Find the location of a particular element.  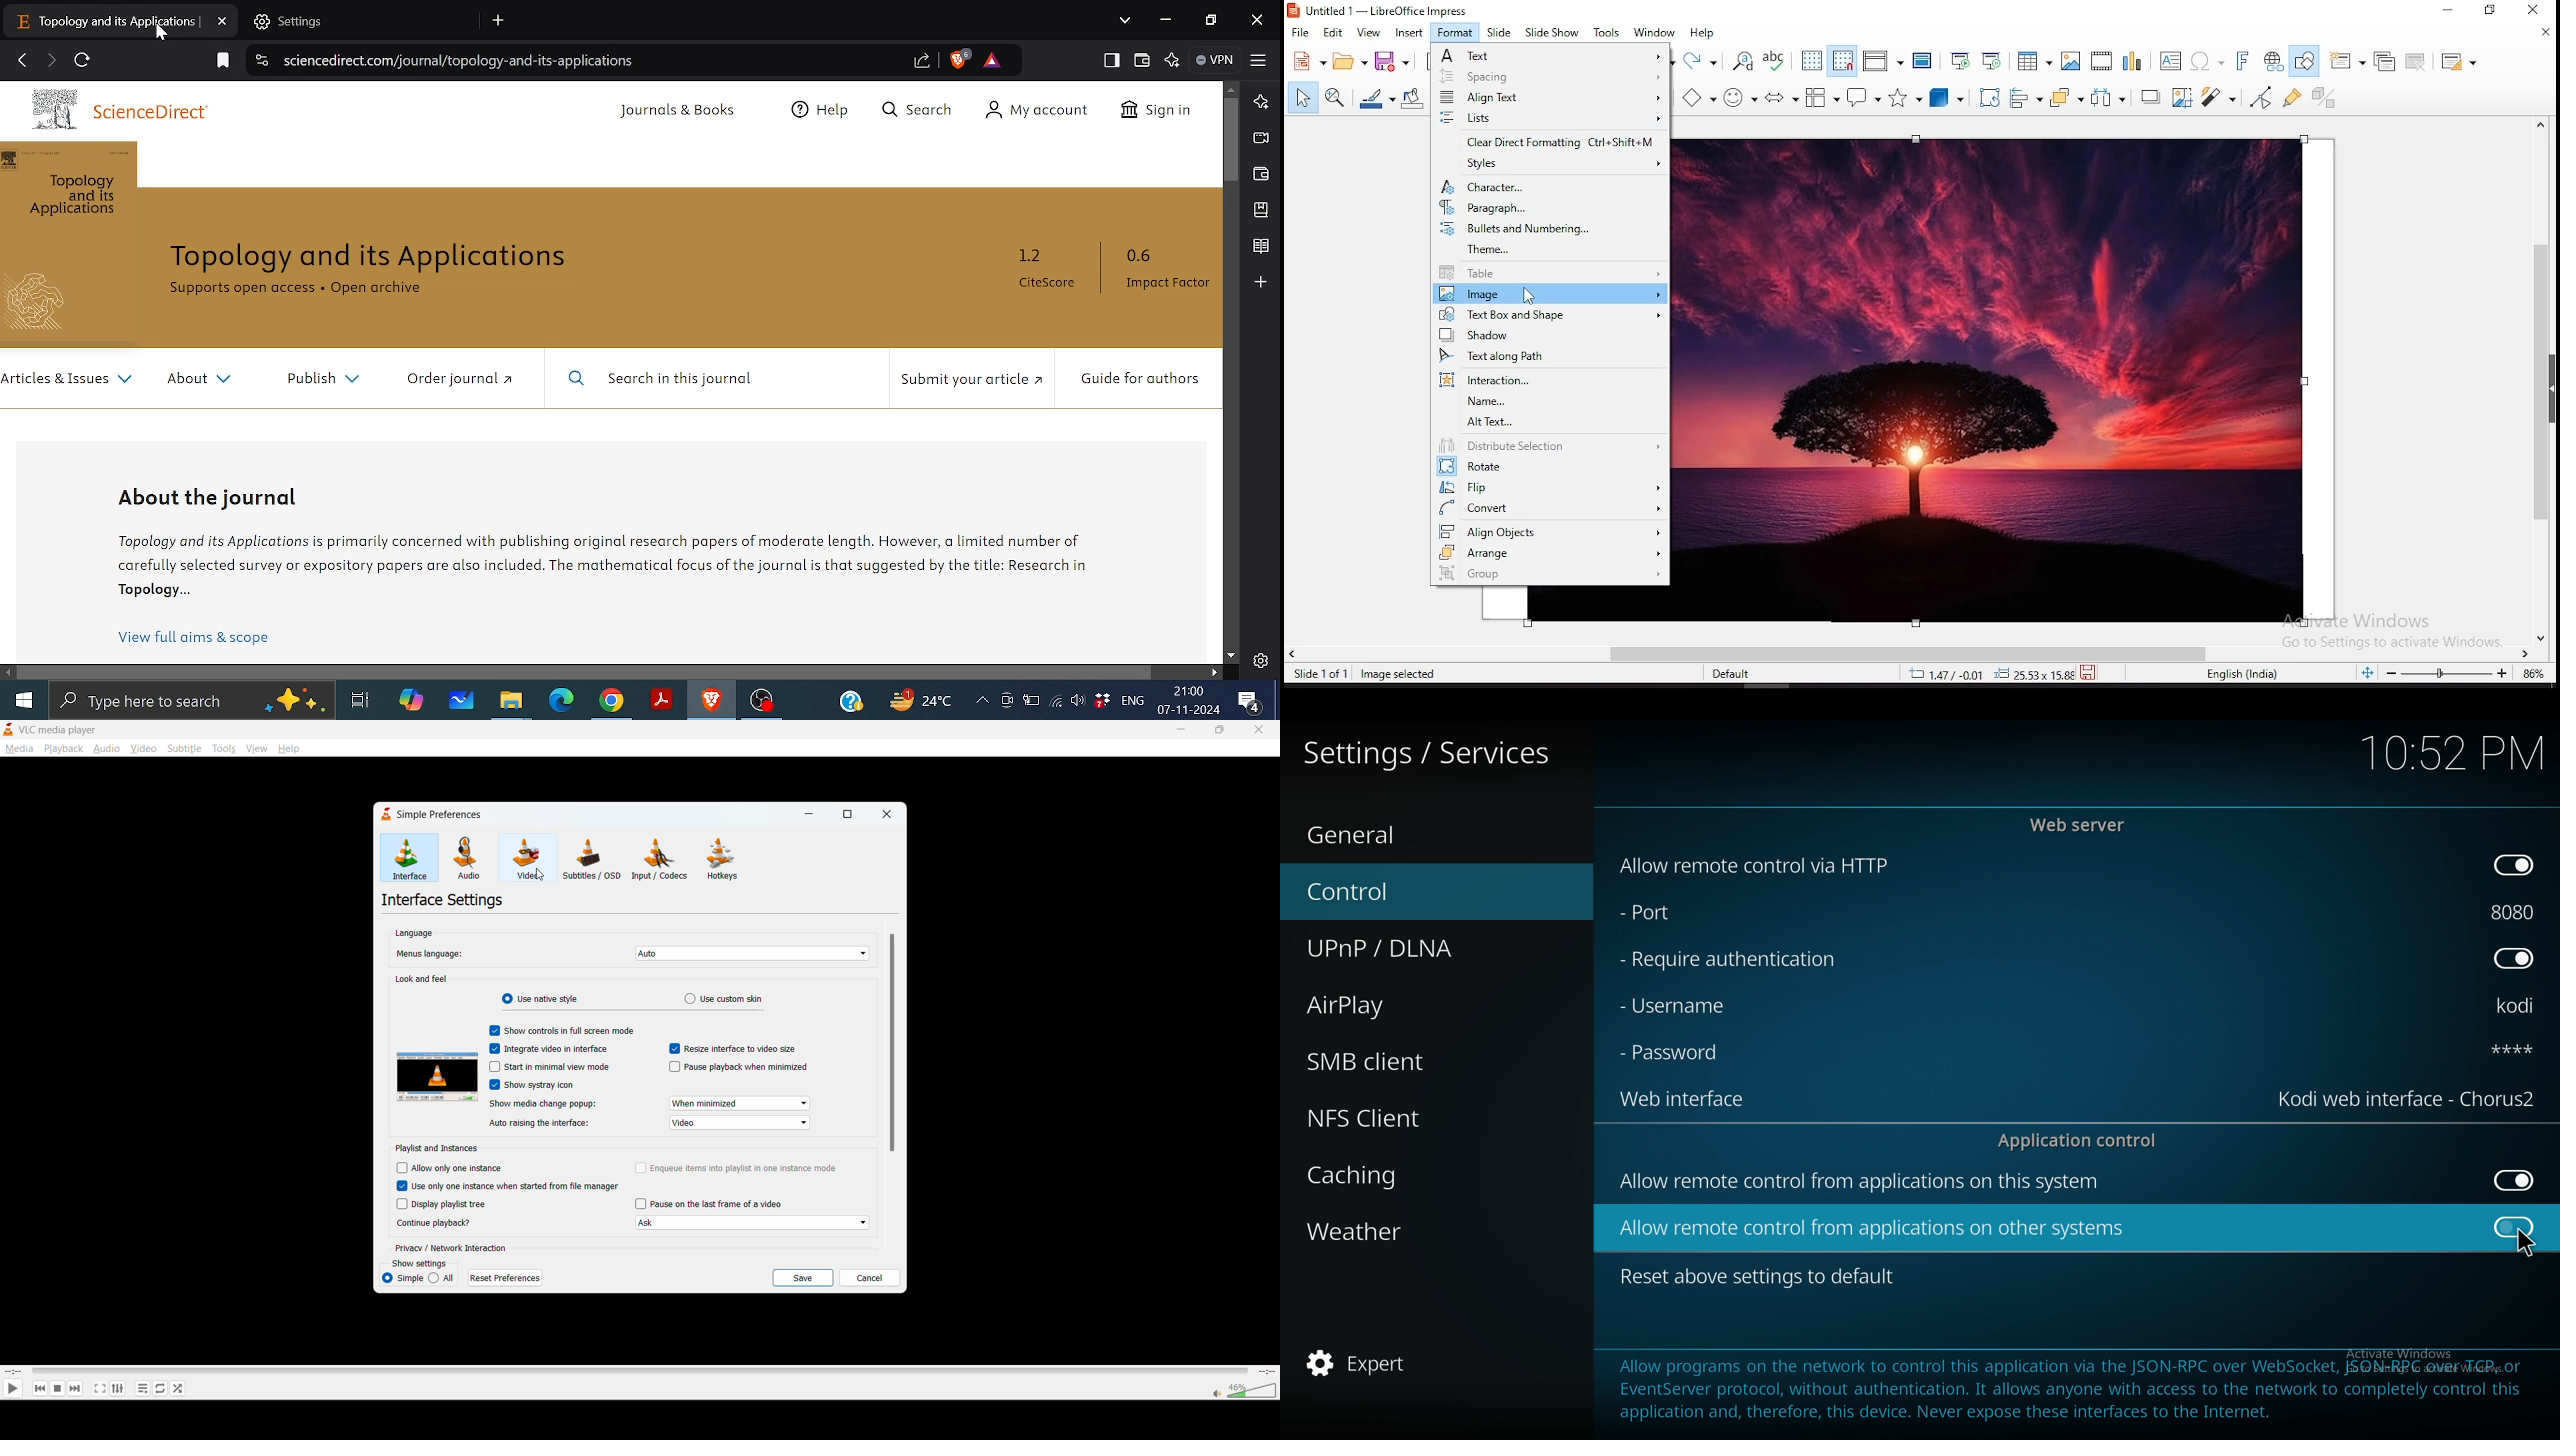

toggle is located at coordinates (2513, 960).